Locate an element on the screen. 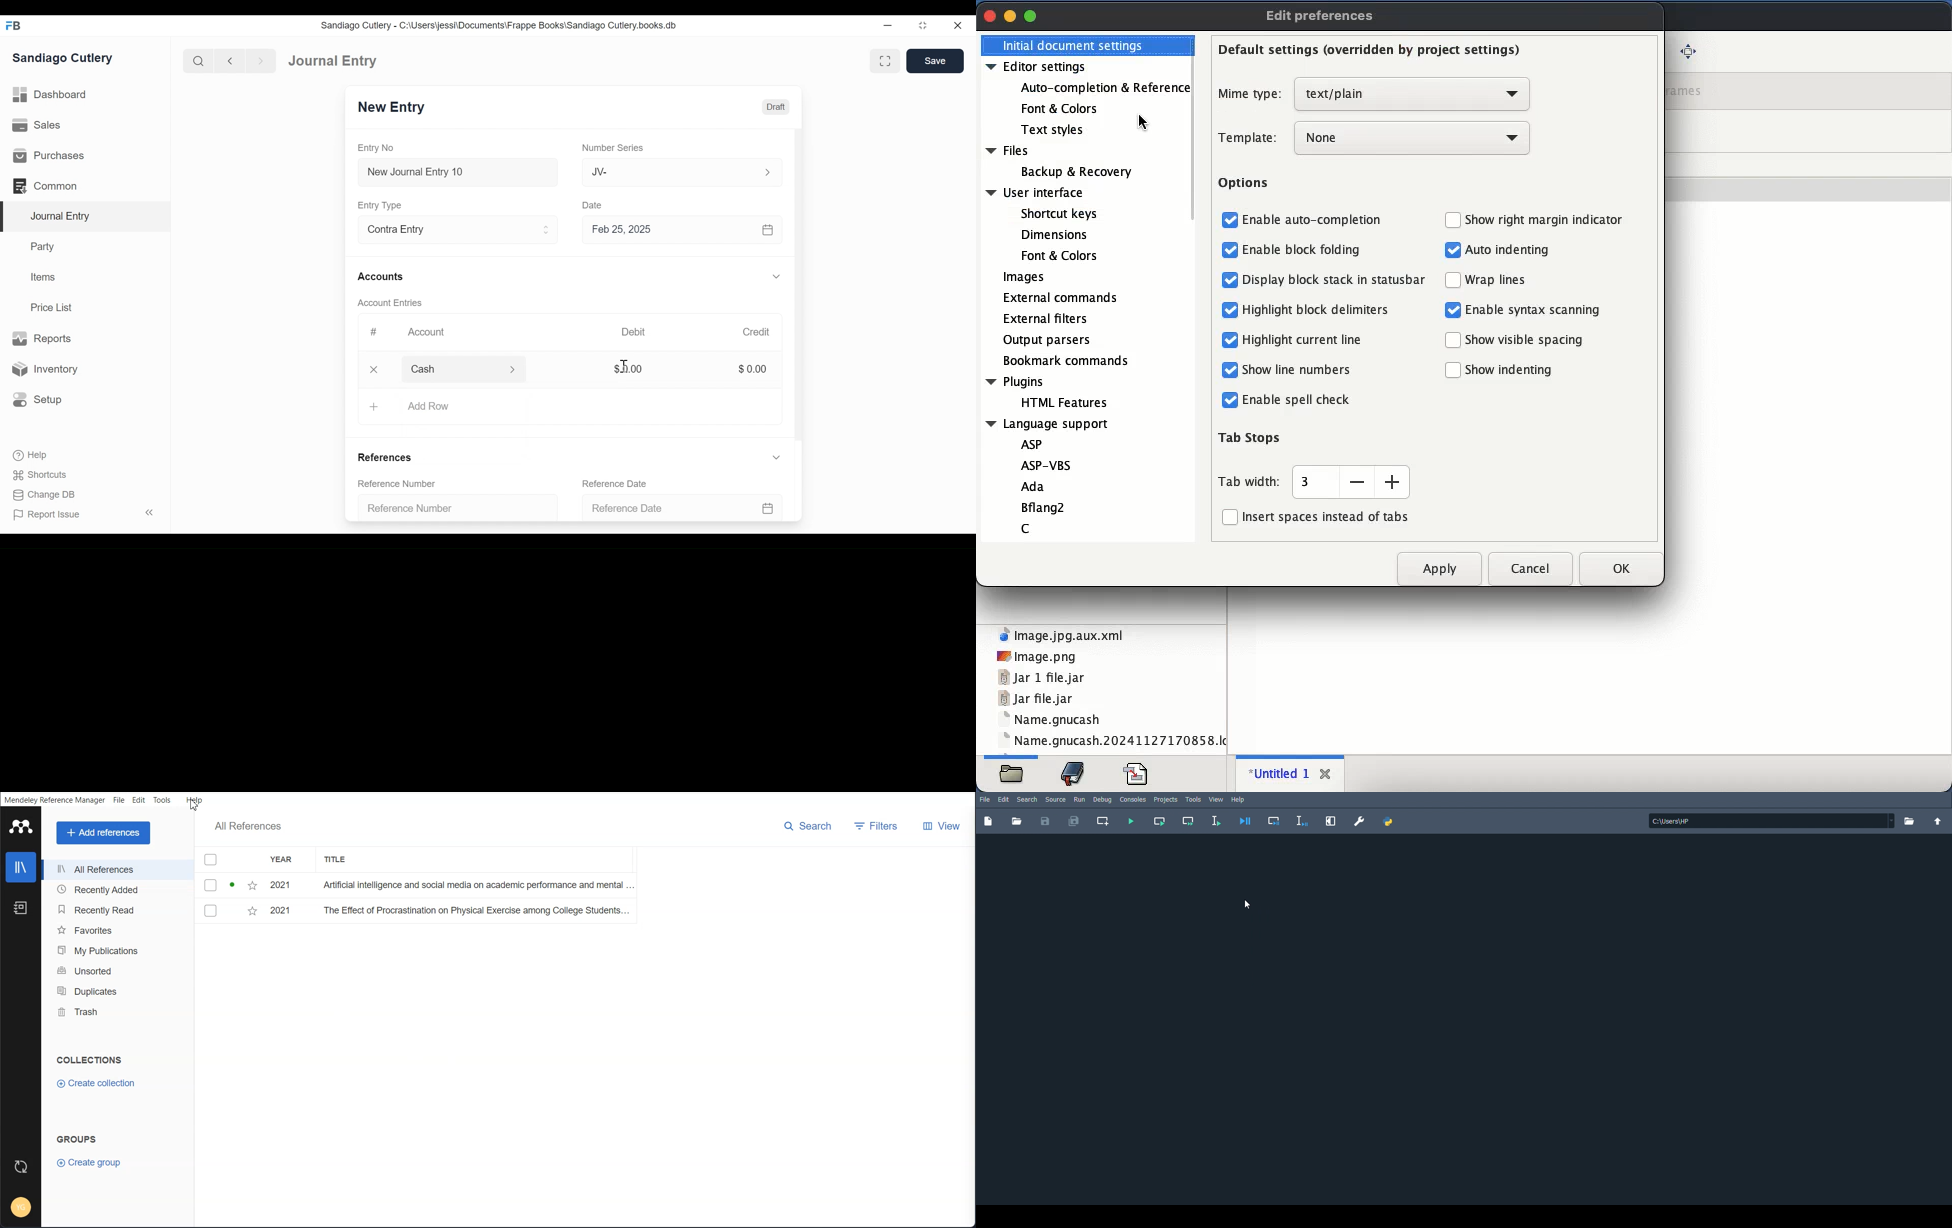 This screenshot has width=1960, height=1232. Save is located at coordinates (935, 61).